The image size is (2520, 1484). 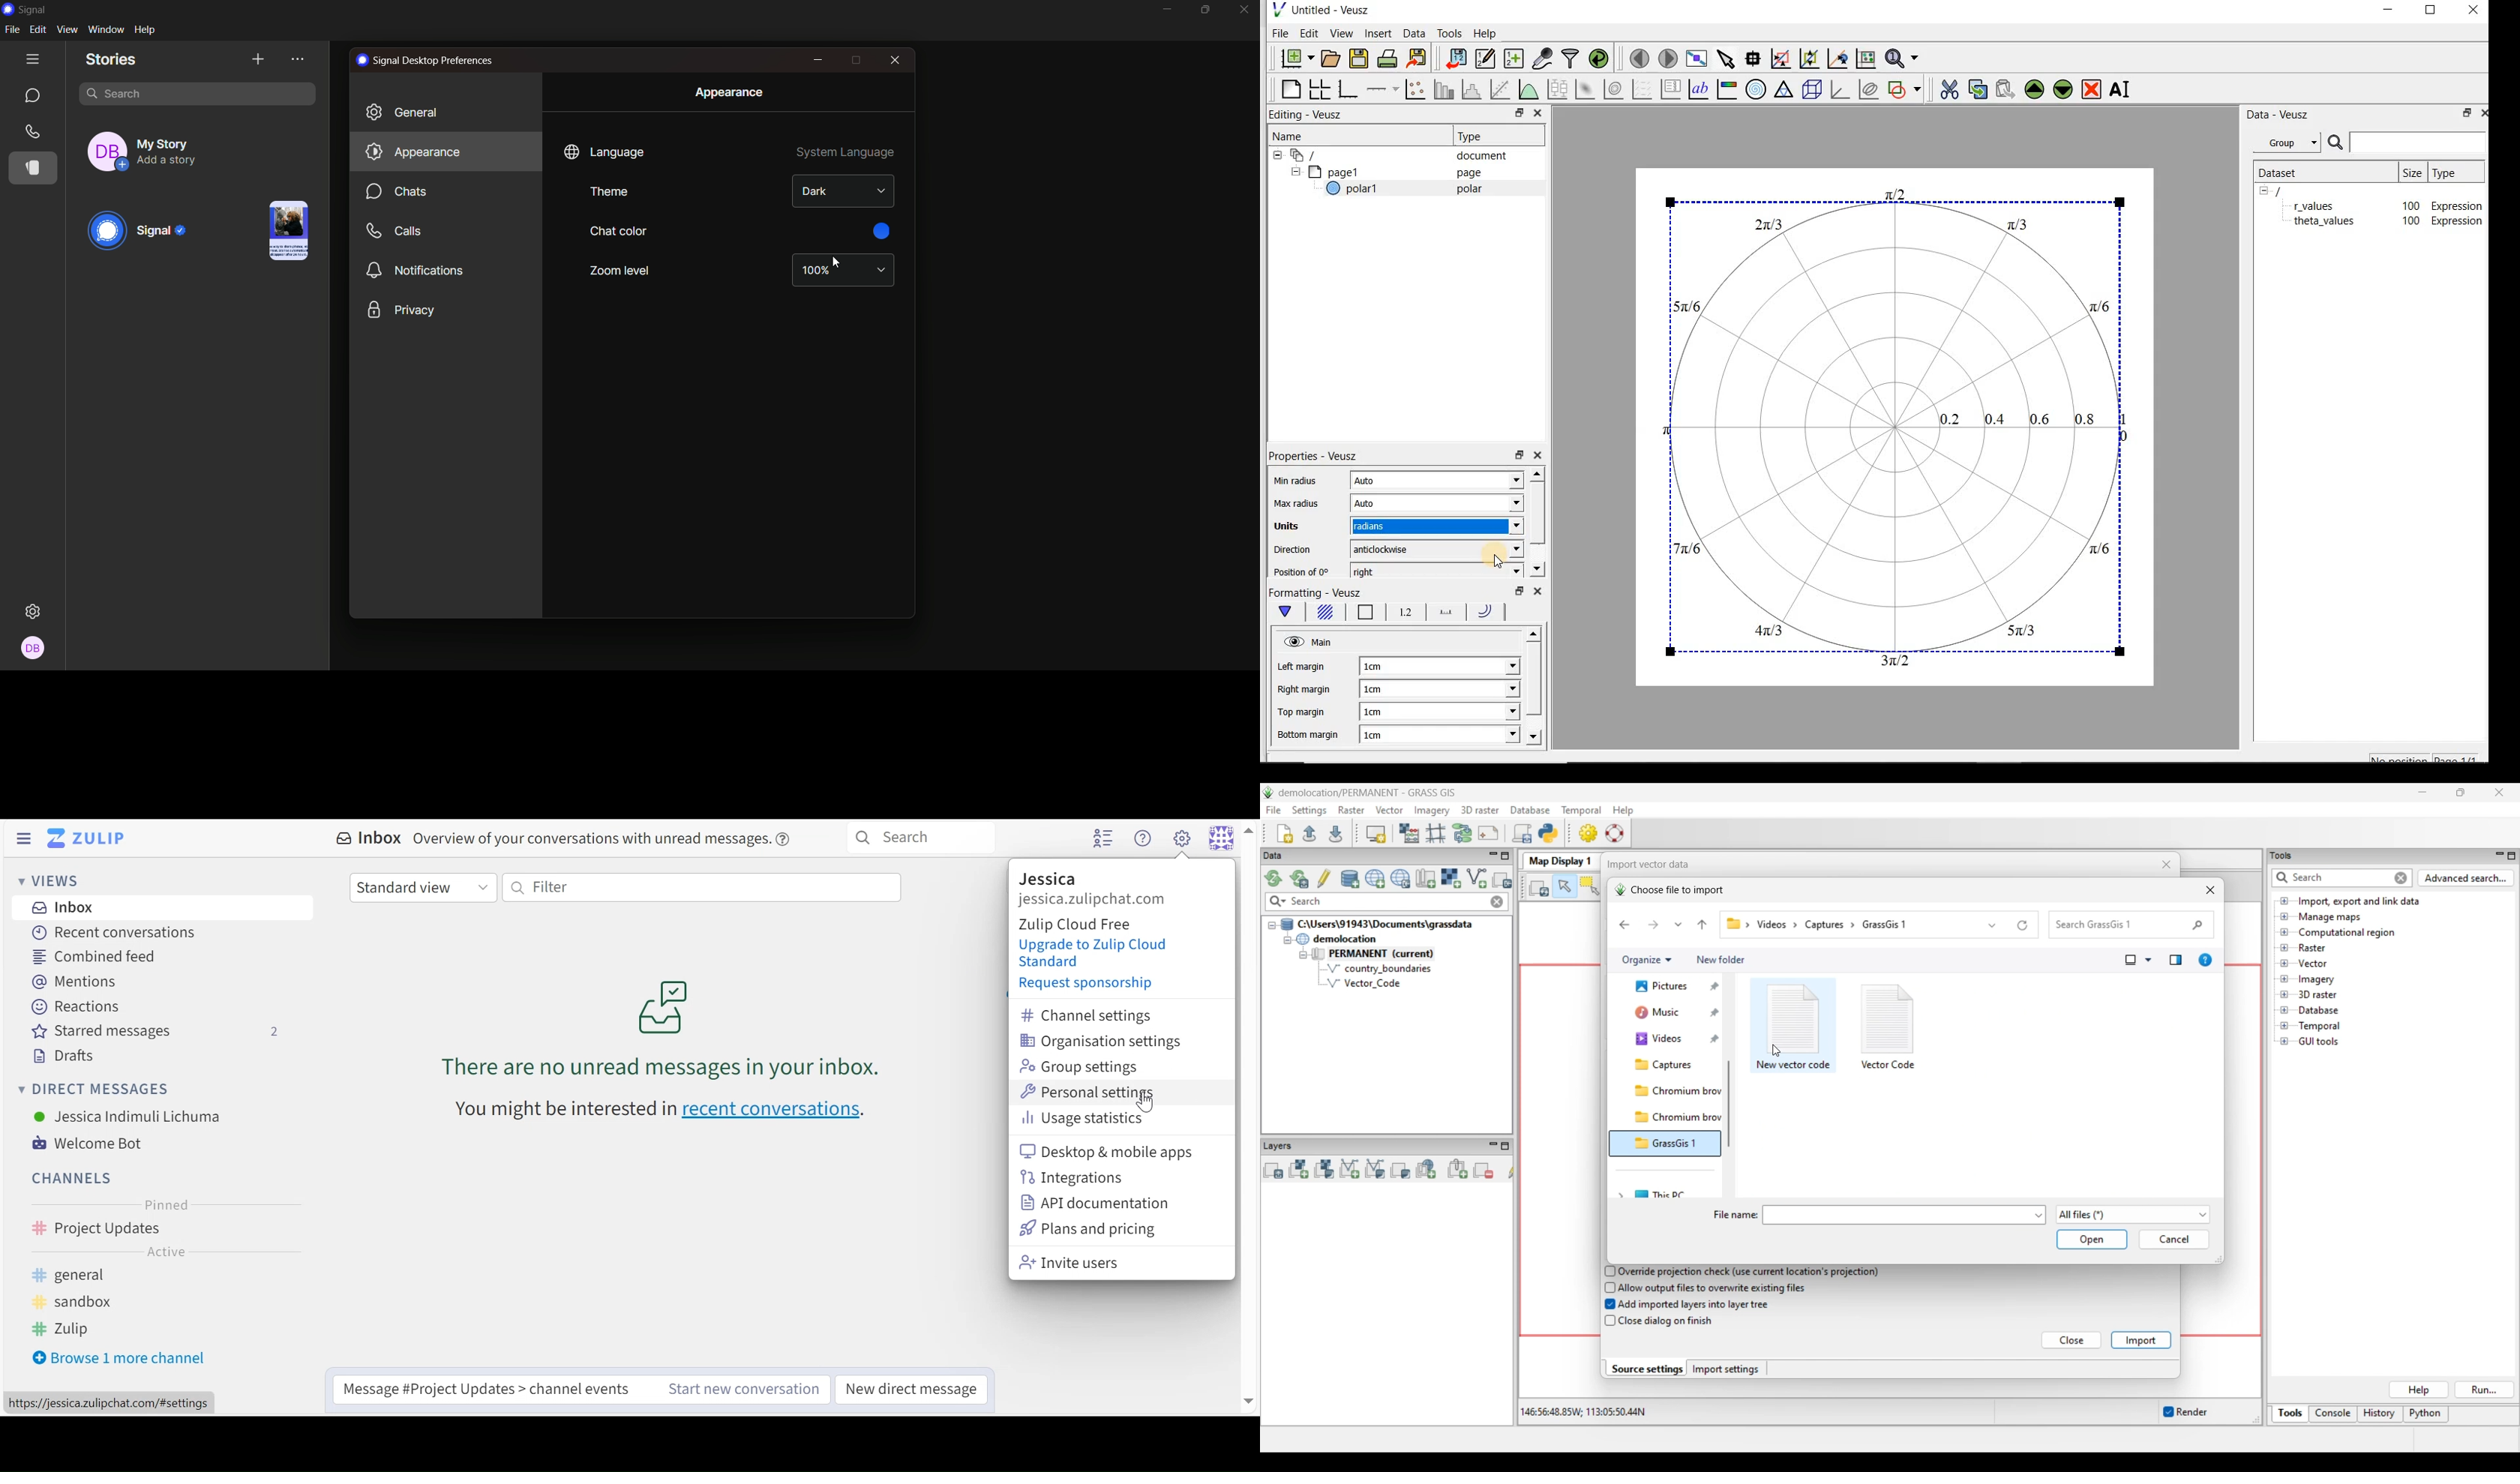 What do you see at coordinates (2007, 89) in the screenshot?
I see `Paste widget from the clipboard` at bounding box center [2007, 89].